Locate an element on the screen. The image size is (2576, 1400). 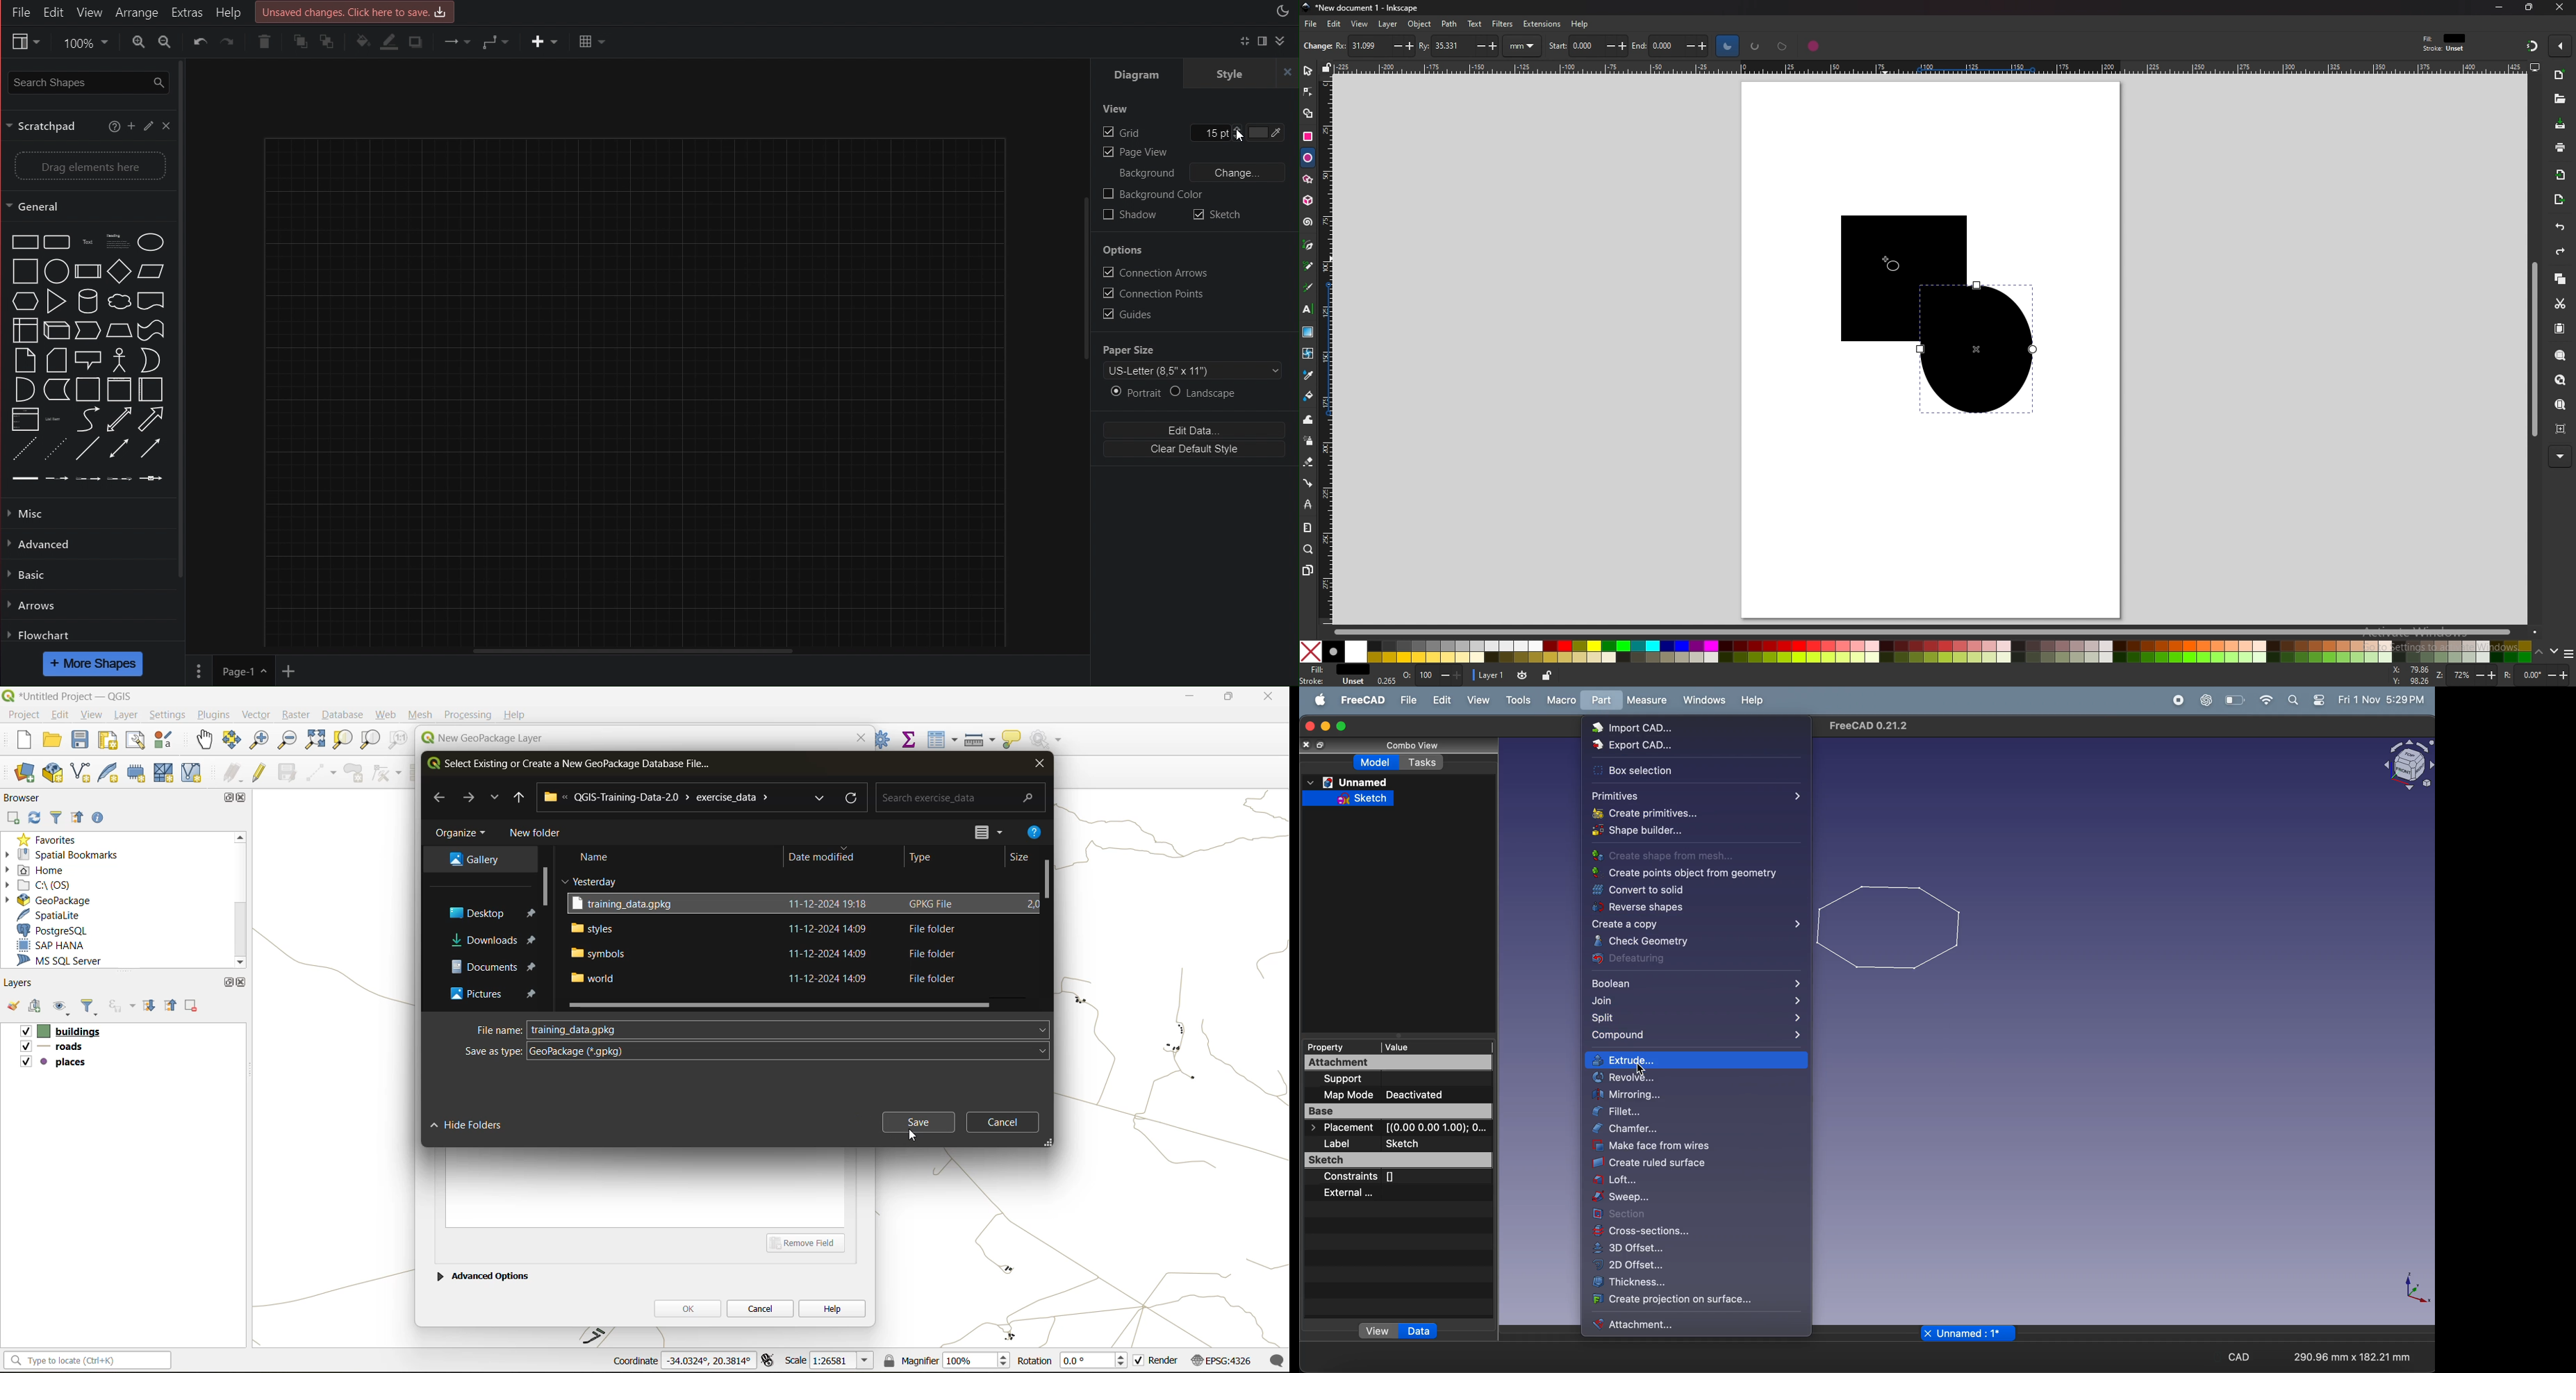
name is located at coordinates (597, 856).